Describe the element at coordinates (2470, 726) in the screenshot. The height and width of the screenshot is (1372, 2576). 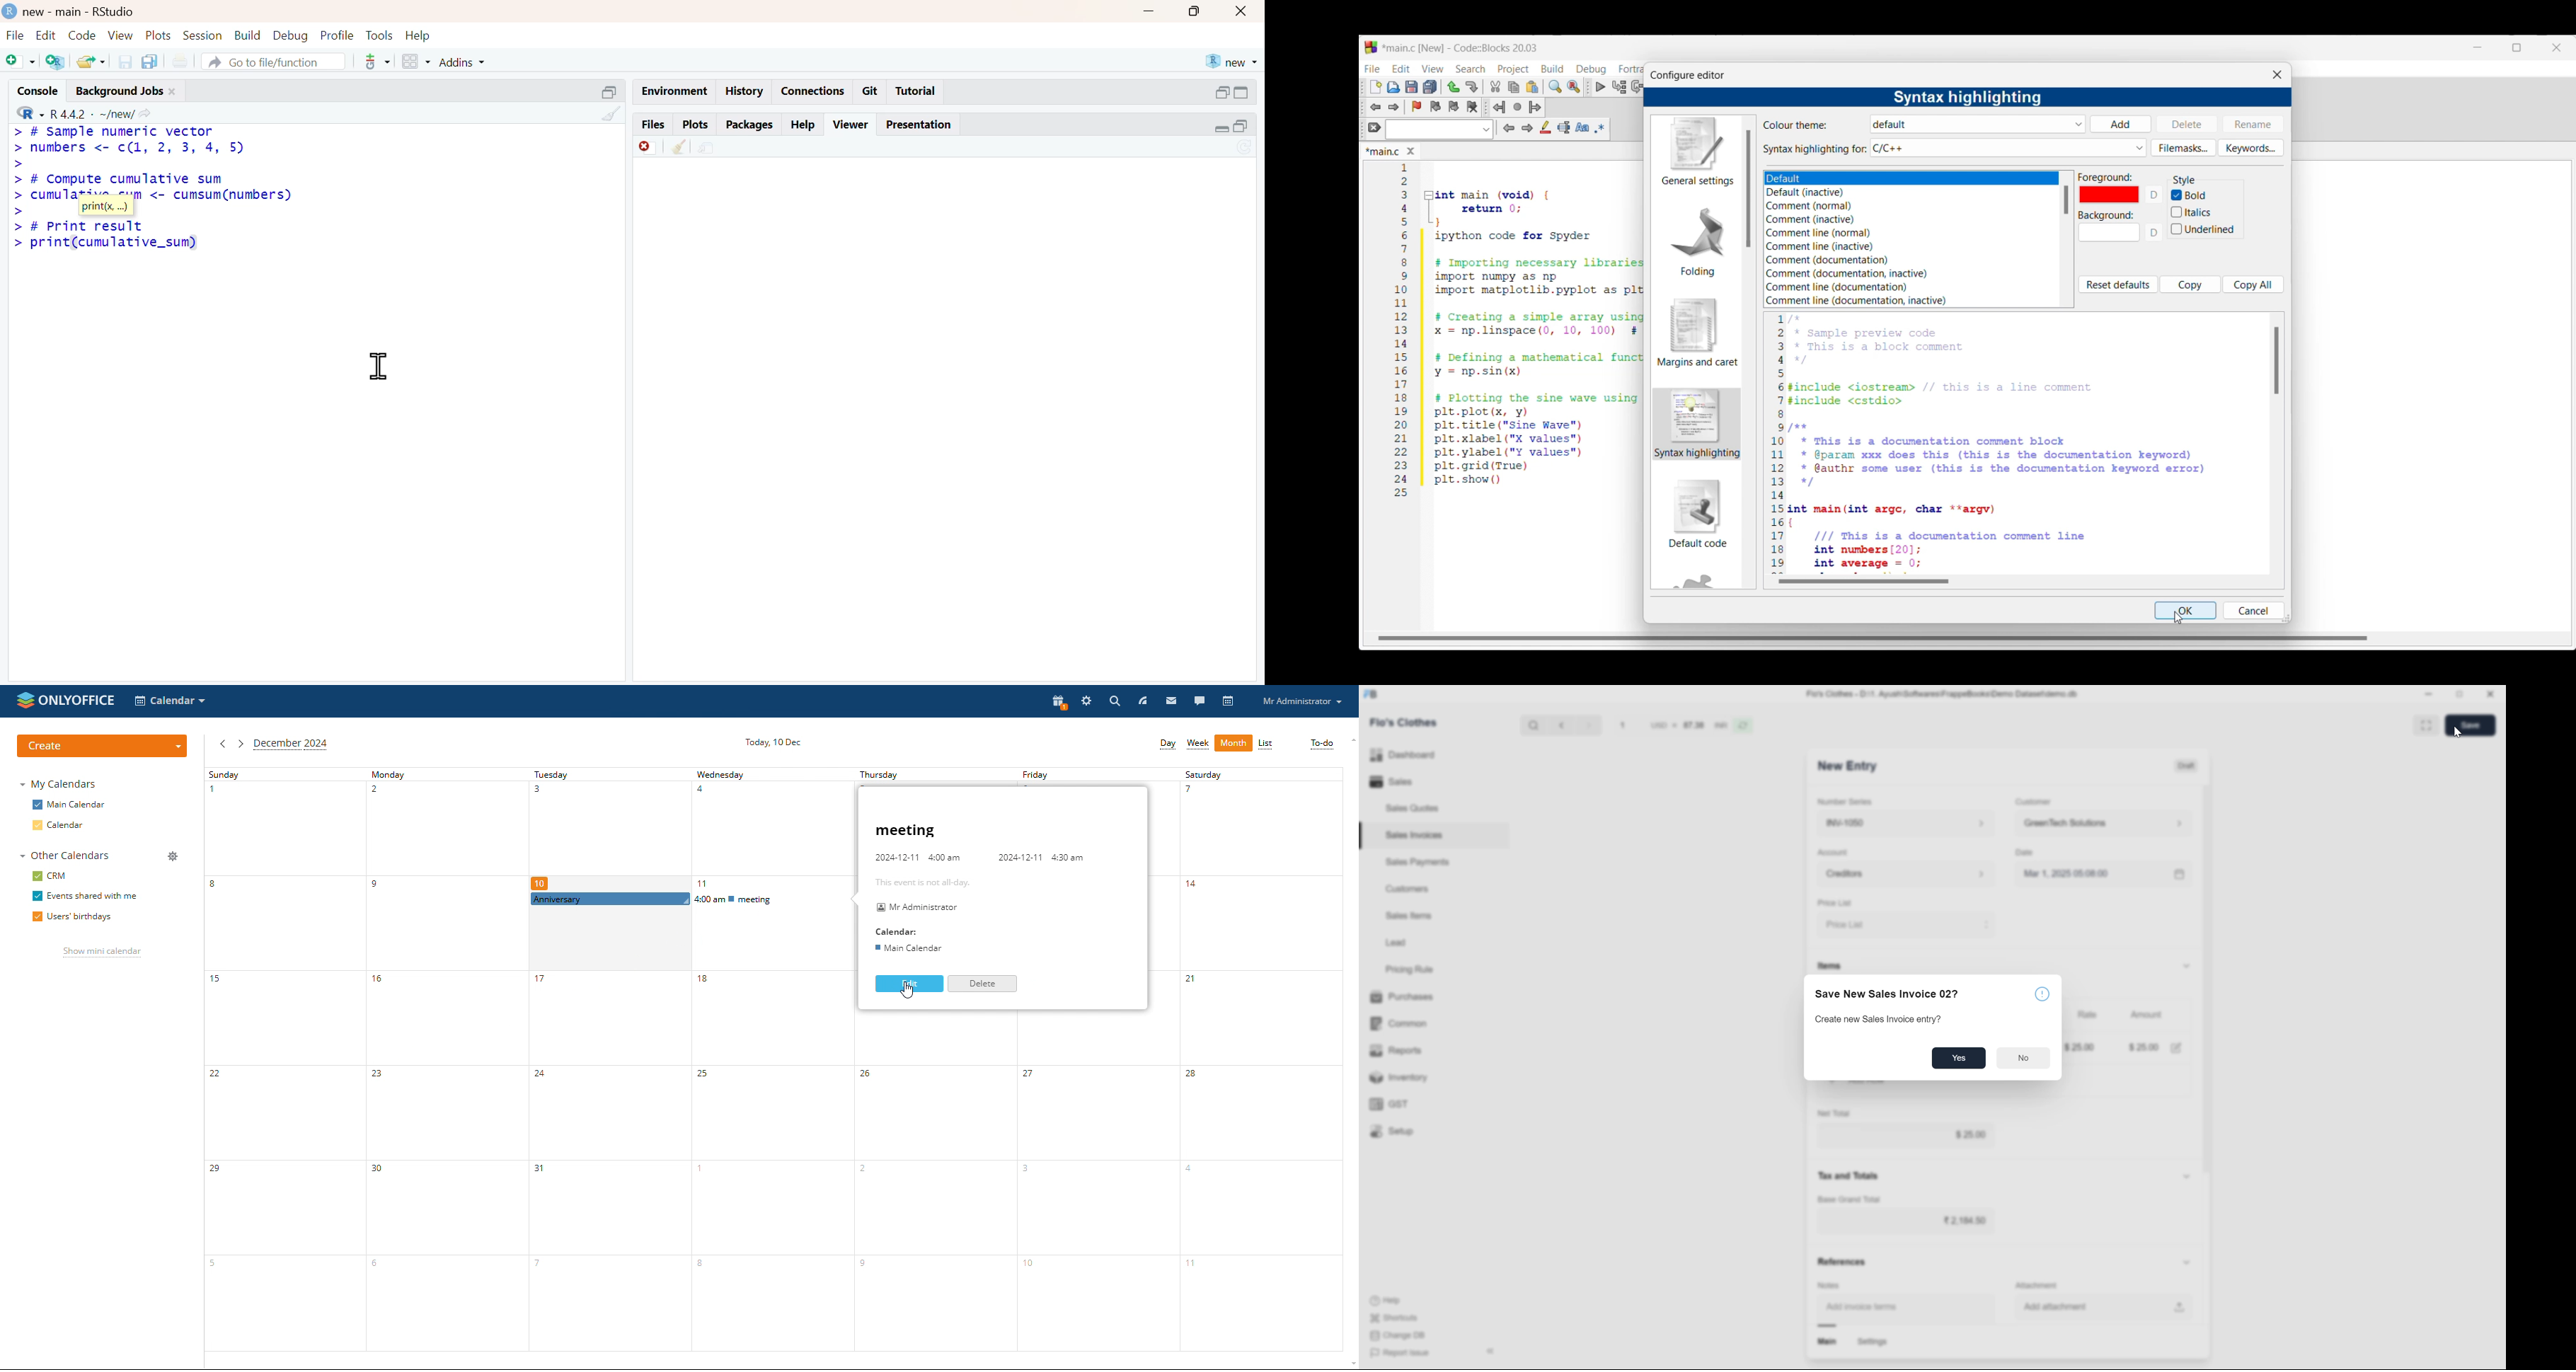
I see `save` at that location.